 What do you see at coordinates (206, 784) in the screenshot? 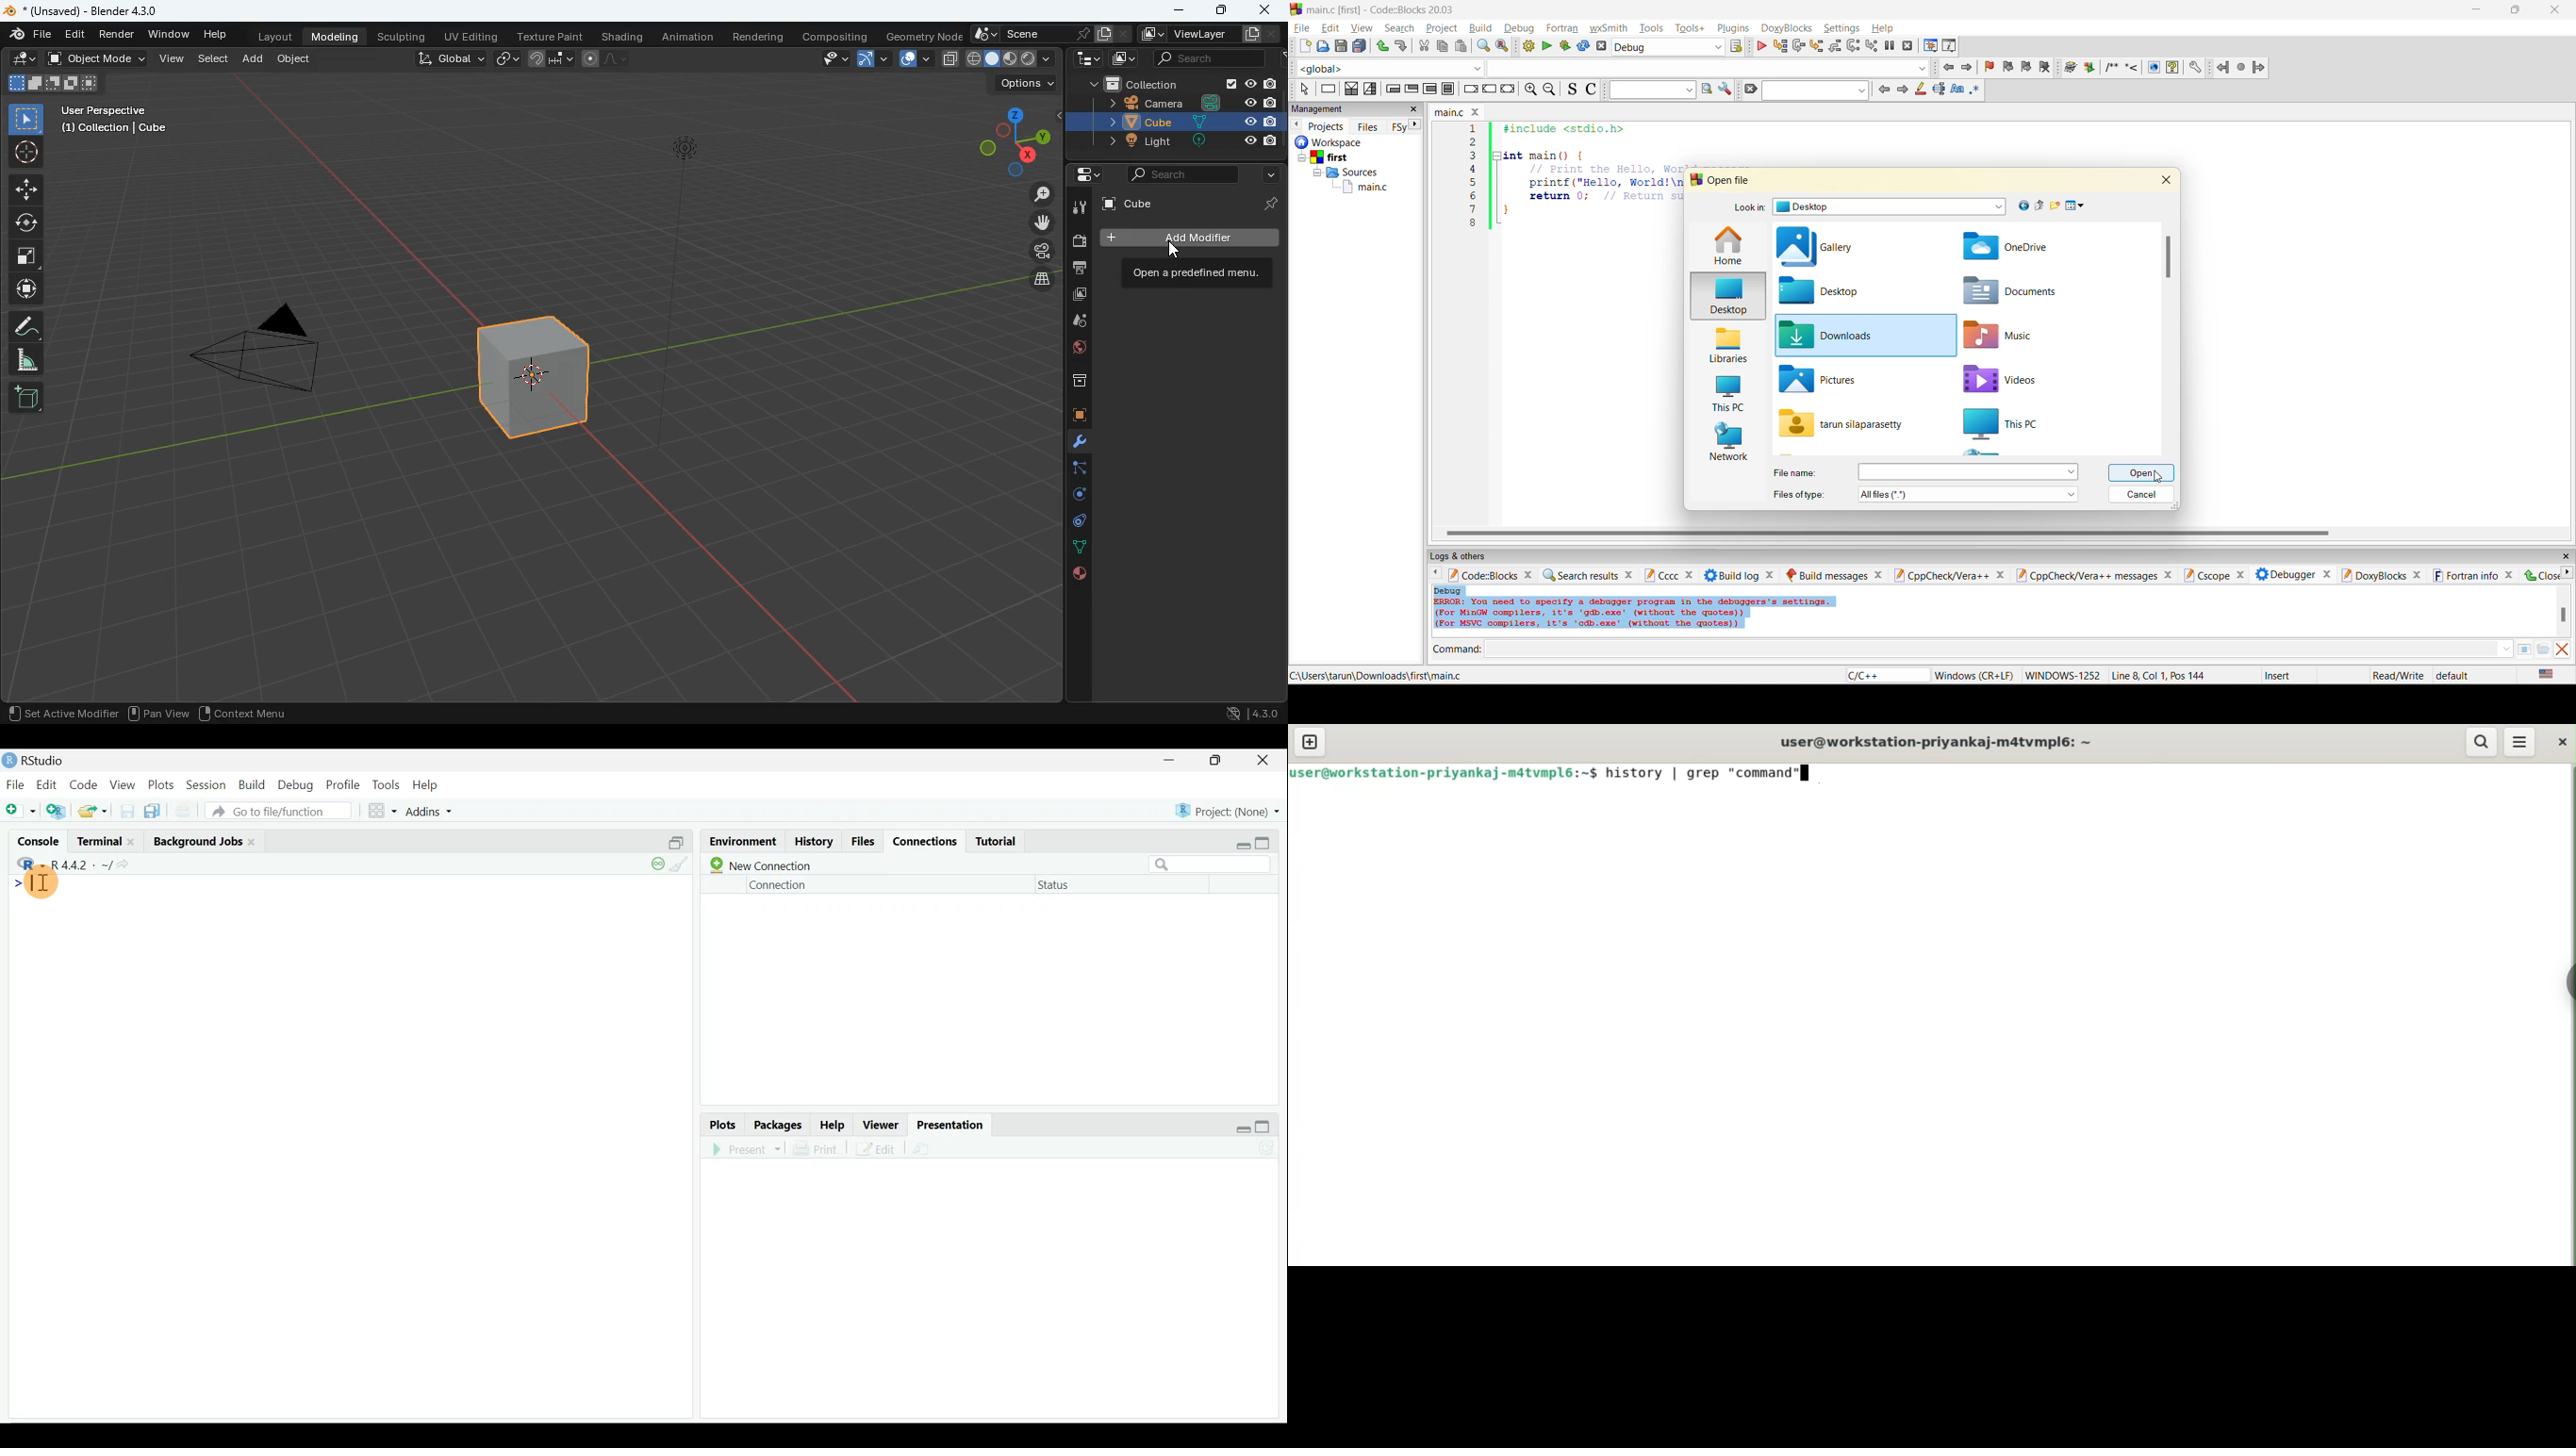
I see `Session` at bounding box center [206, 784].